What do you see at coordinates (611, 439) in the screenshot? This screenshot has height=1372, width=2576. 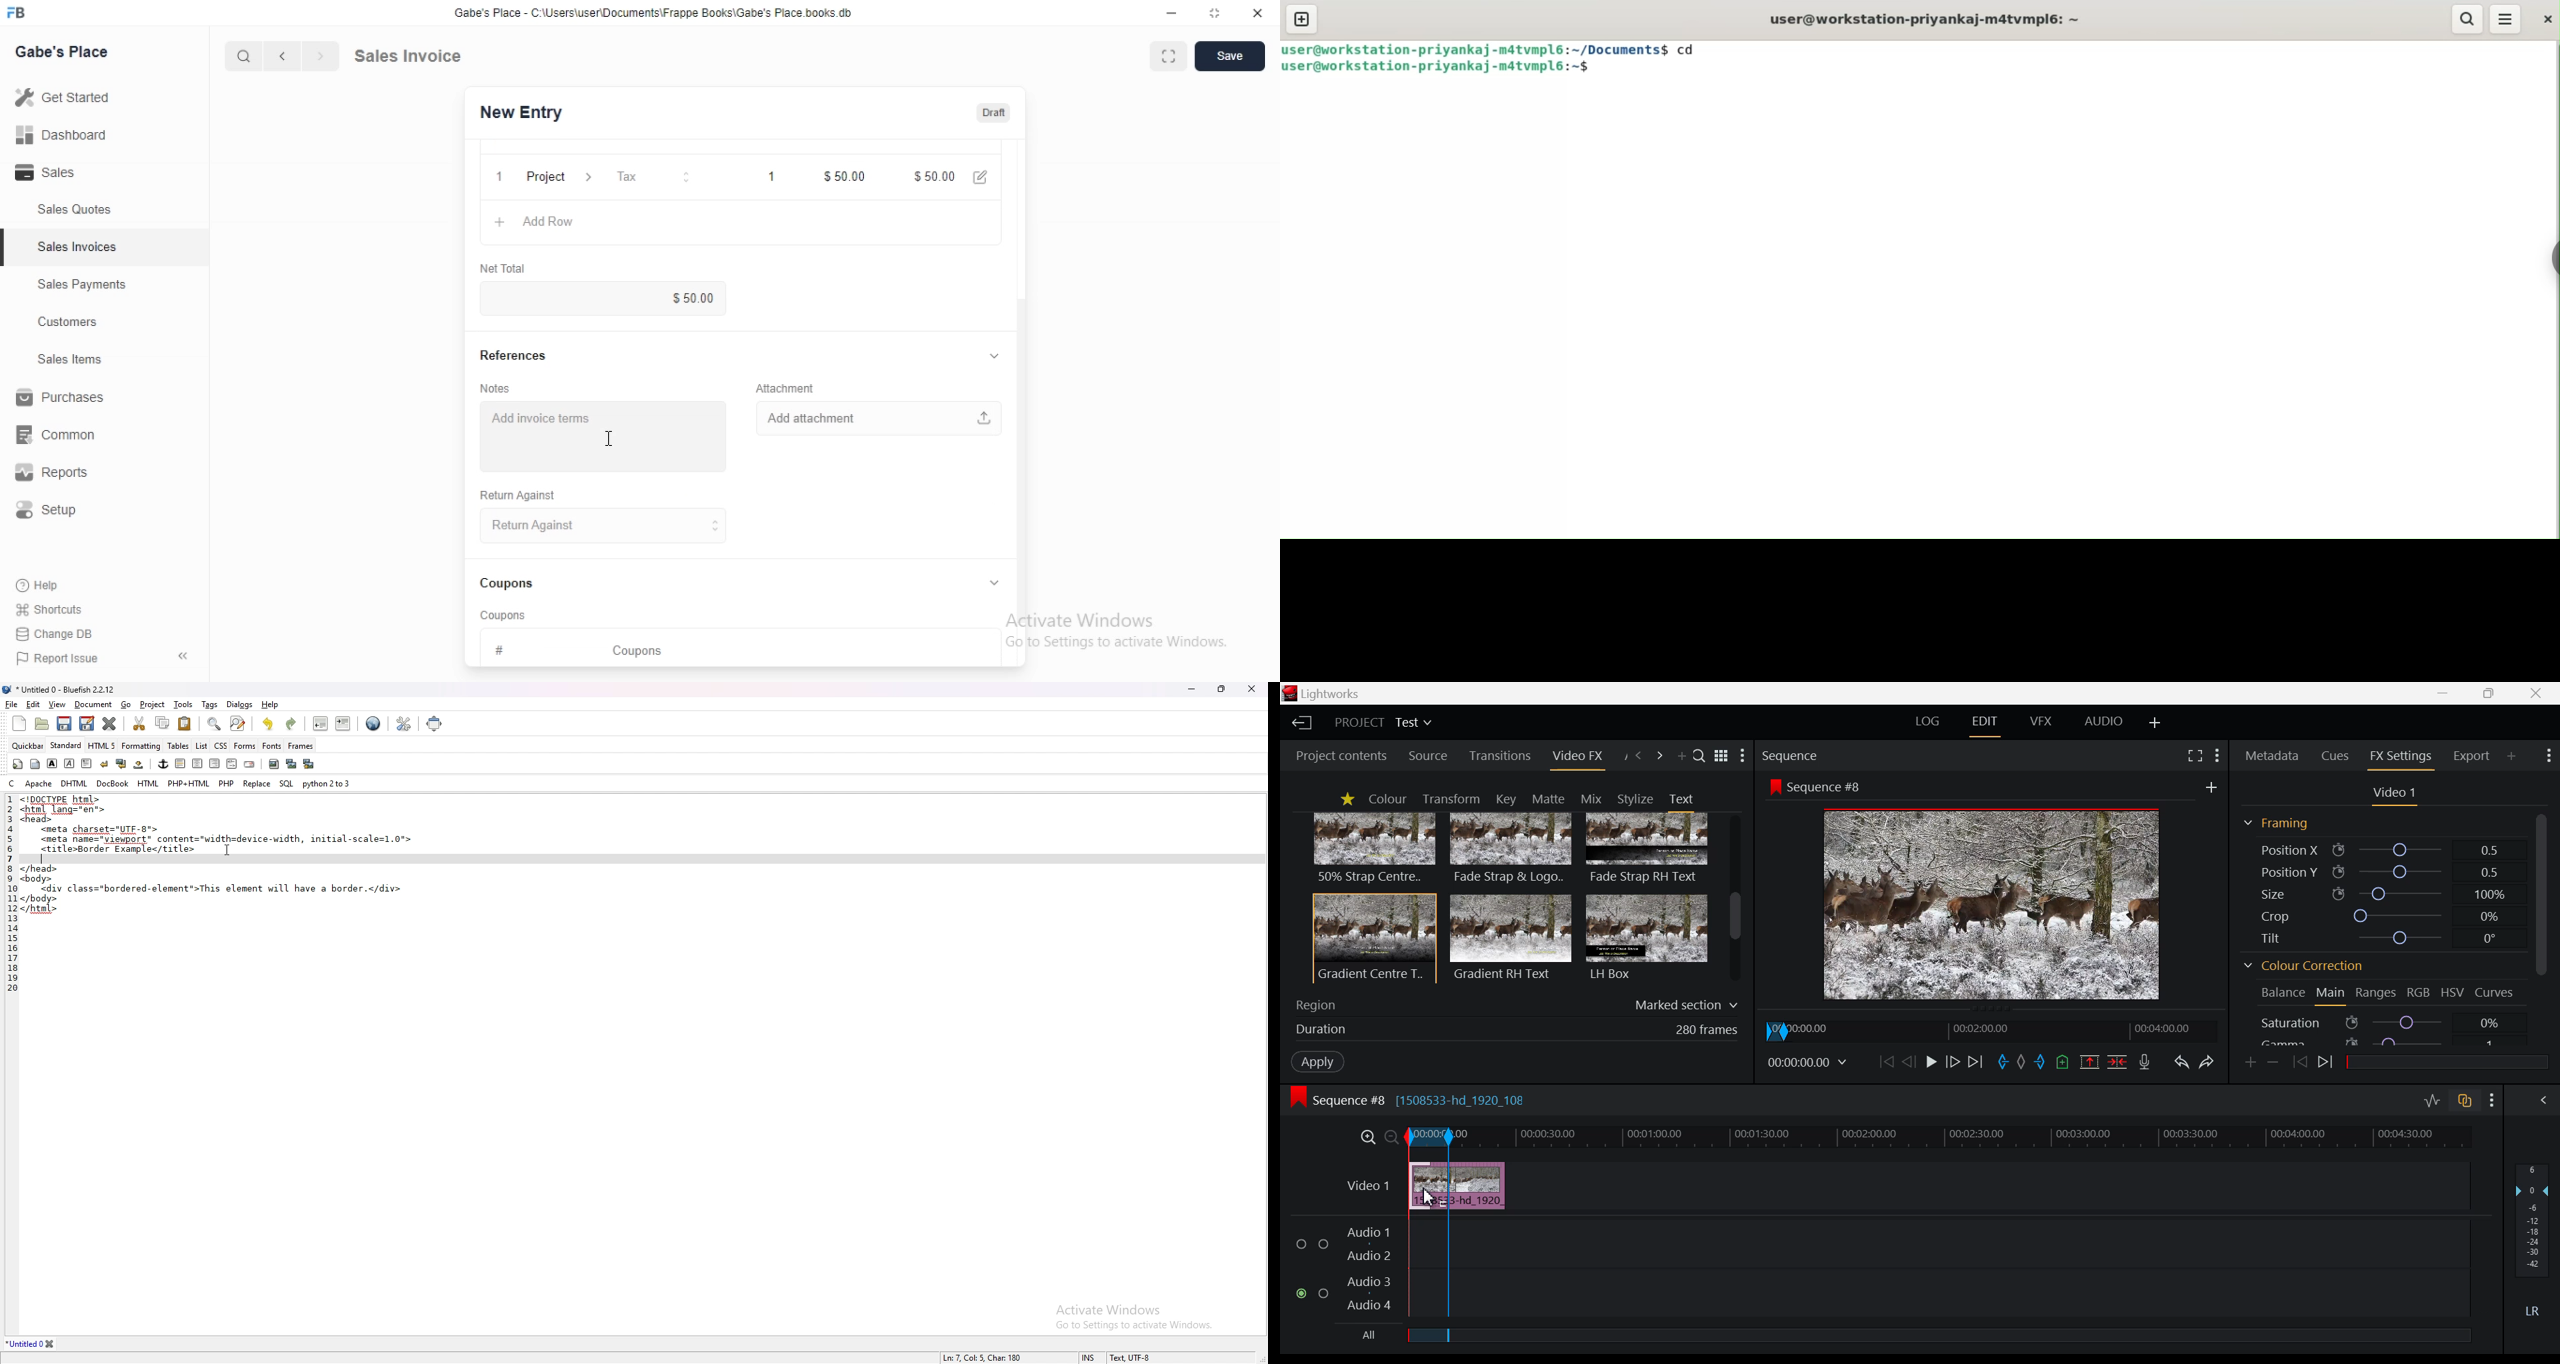 I see `cursor` at bounding box center [611, 439].